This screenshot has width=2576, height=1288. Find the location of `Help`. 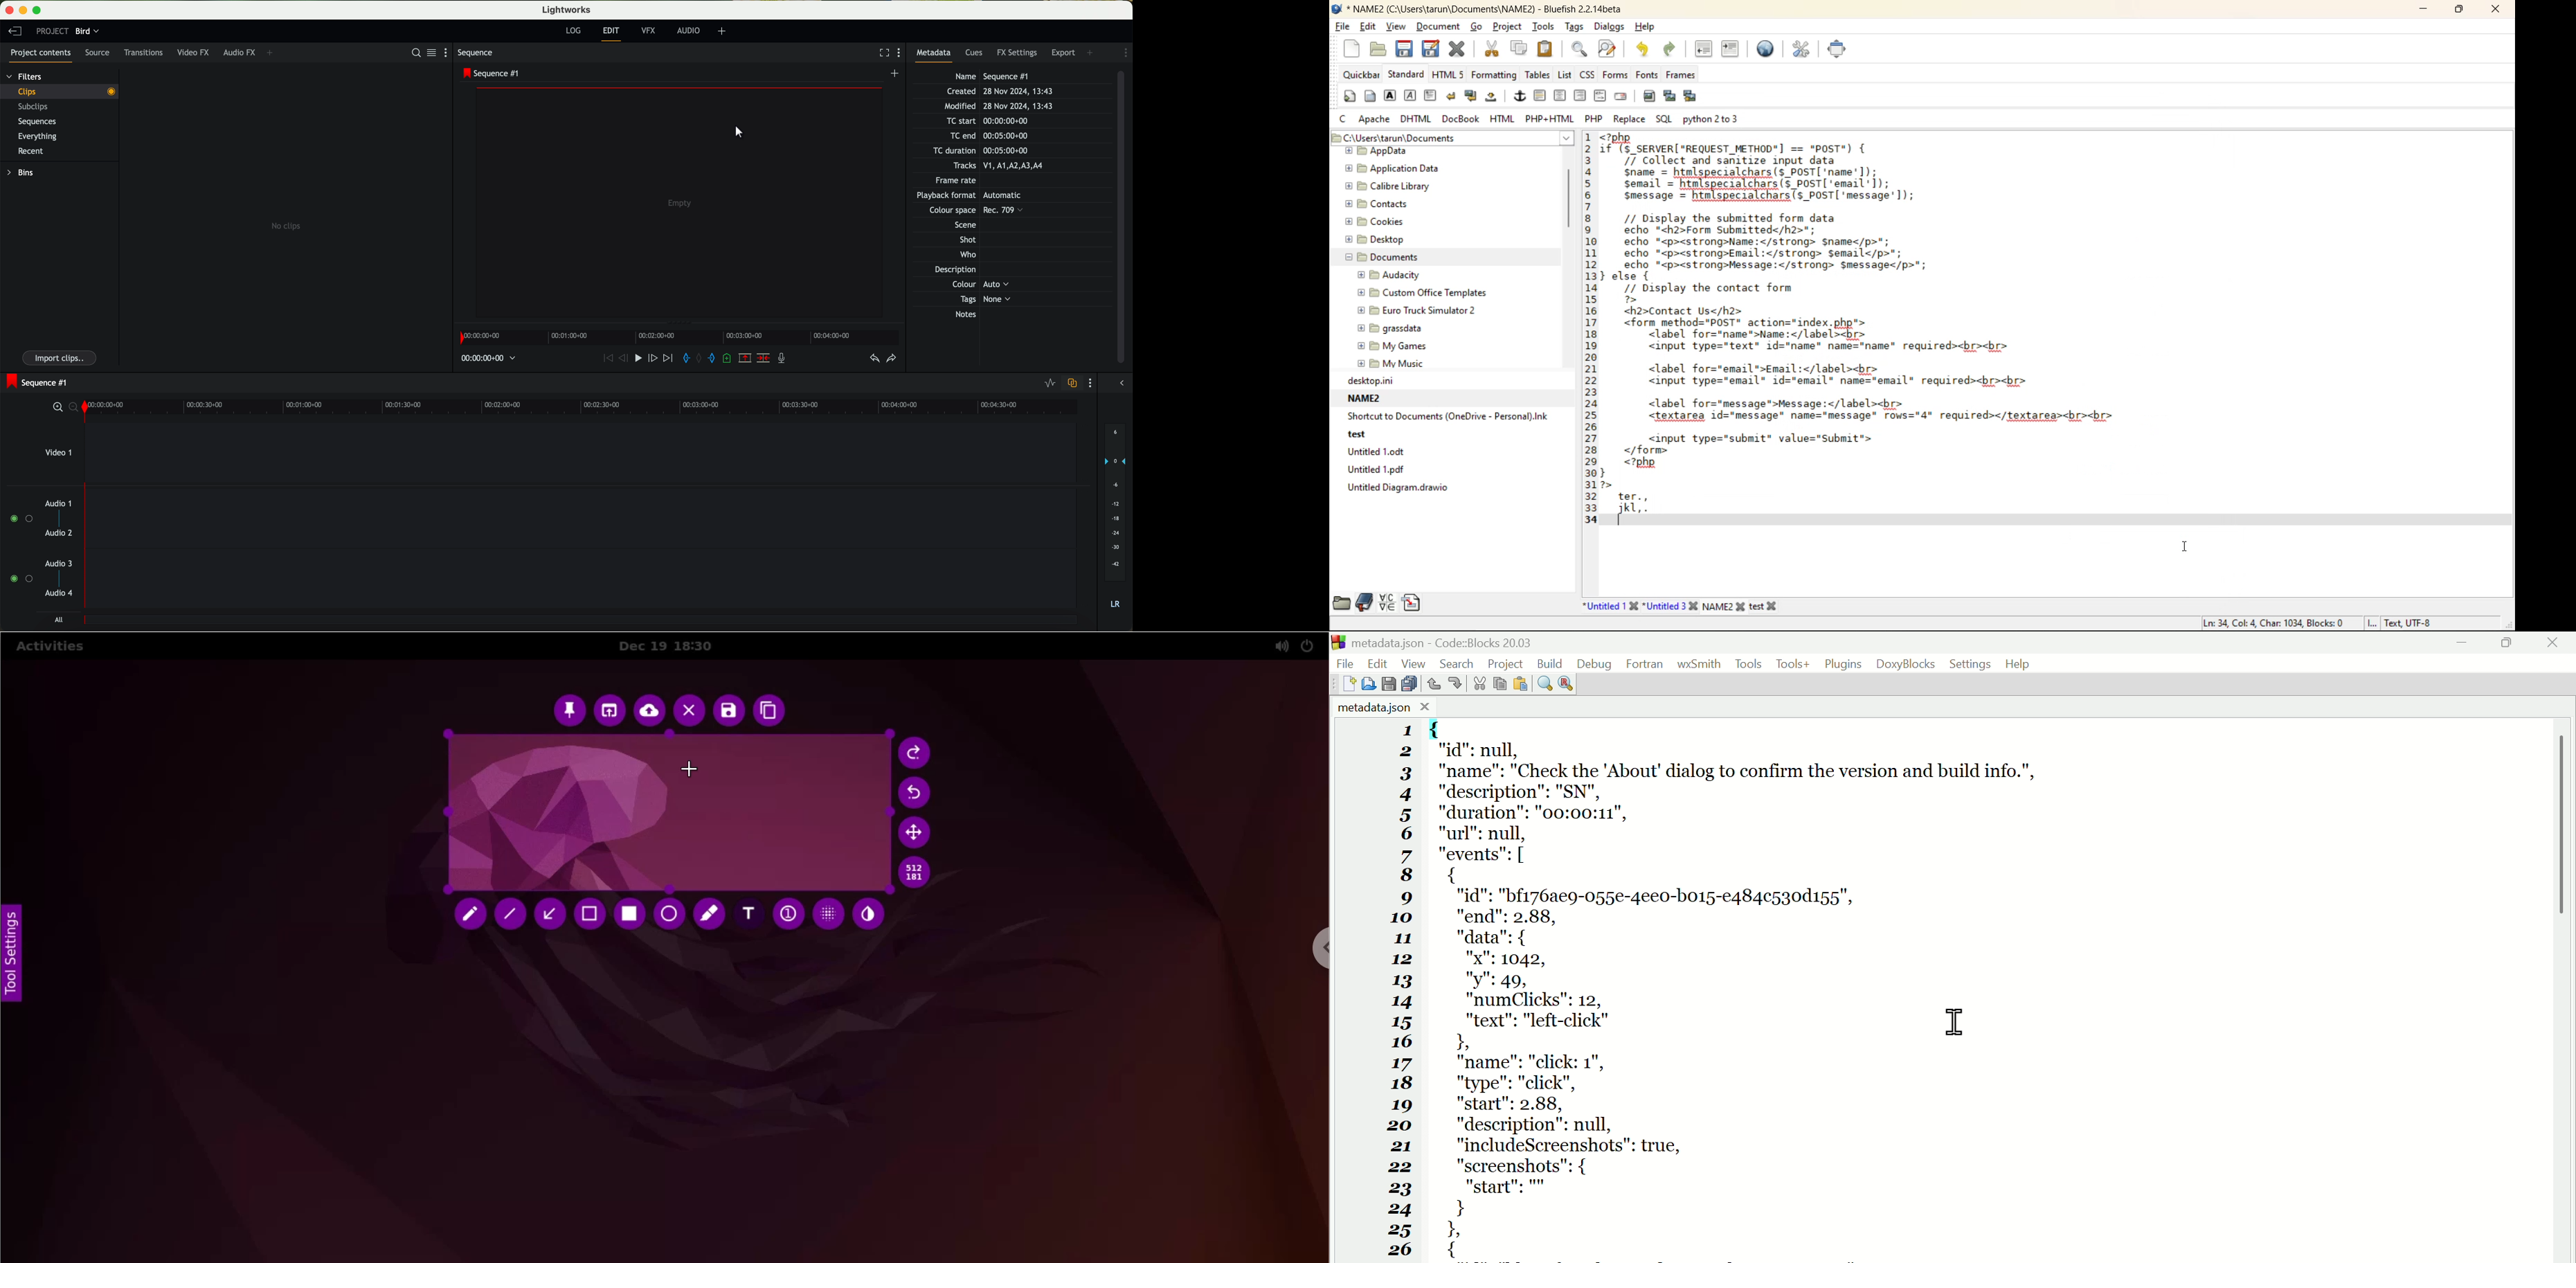

Help is located at coordinates (2022, 663).